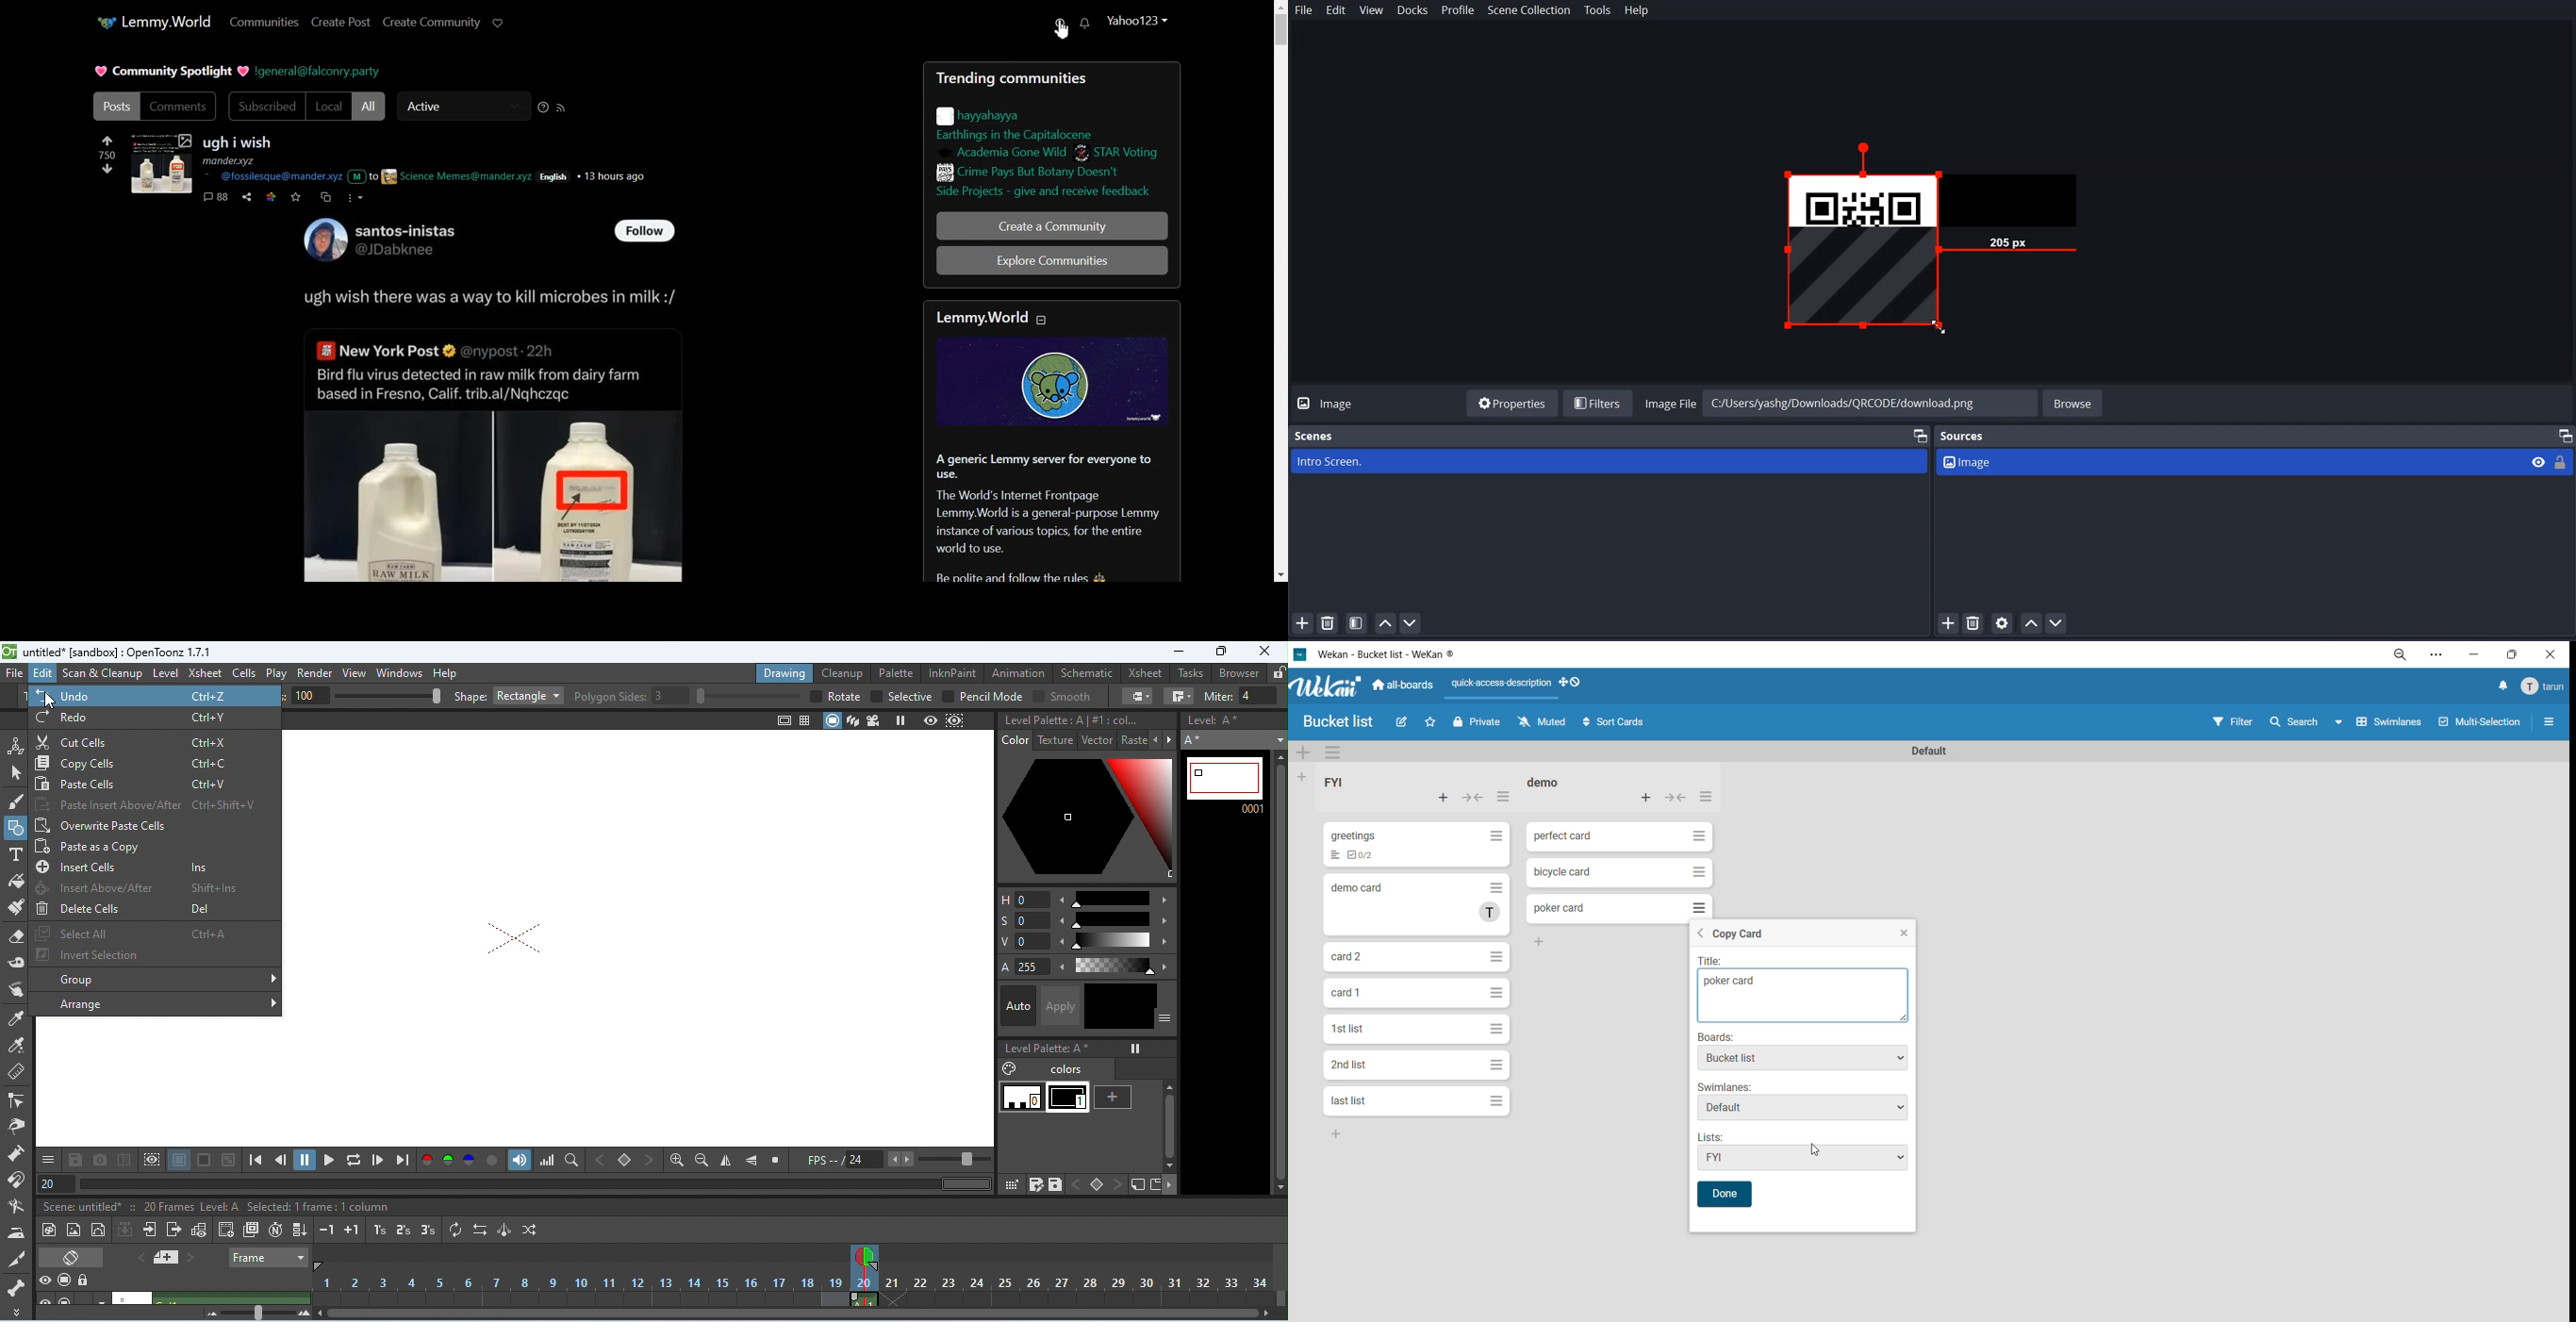  I want to click on cells, so click(243, 672).